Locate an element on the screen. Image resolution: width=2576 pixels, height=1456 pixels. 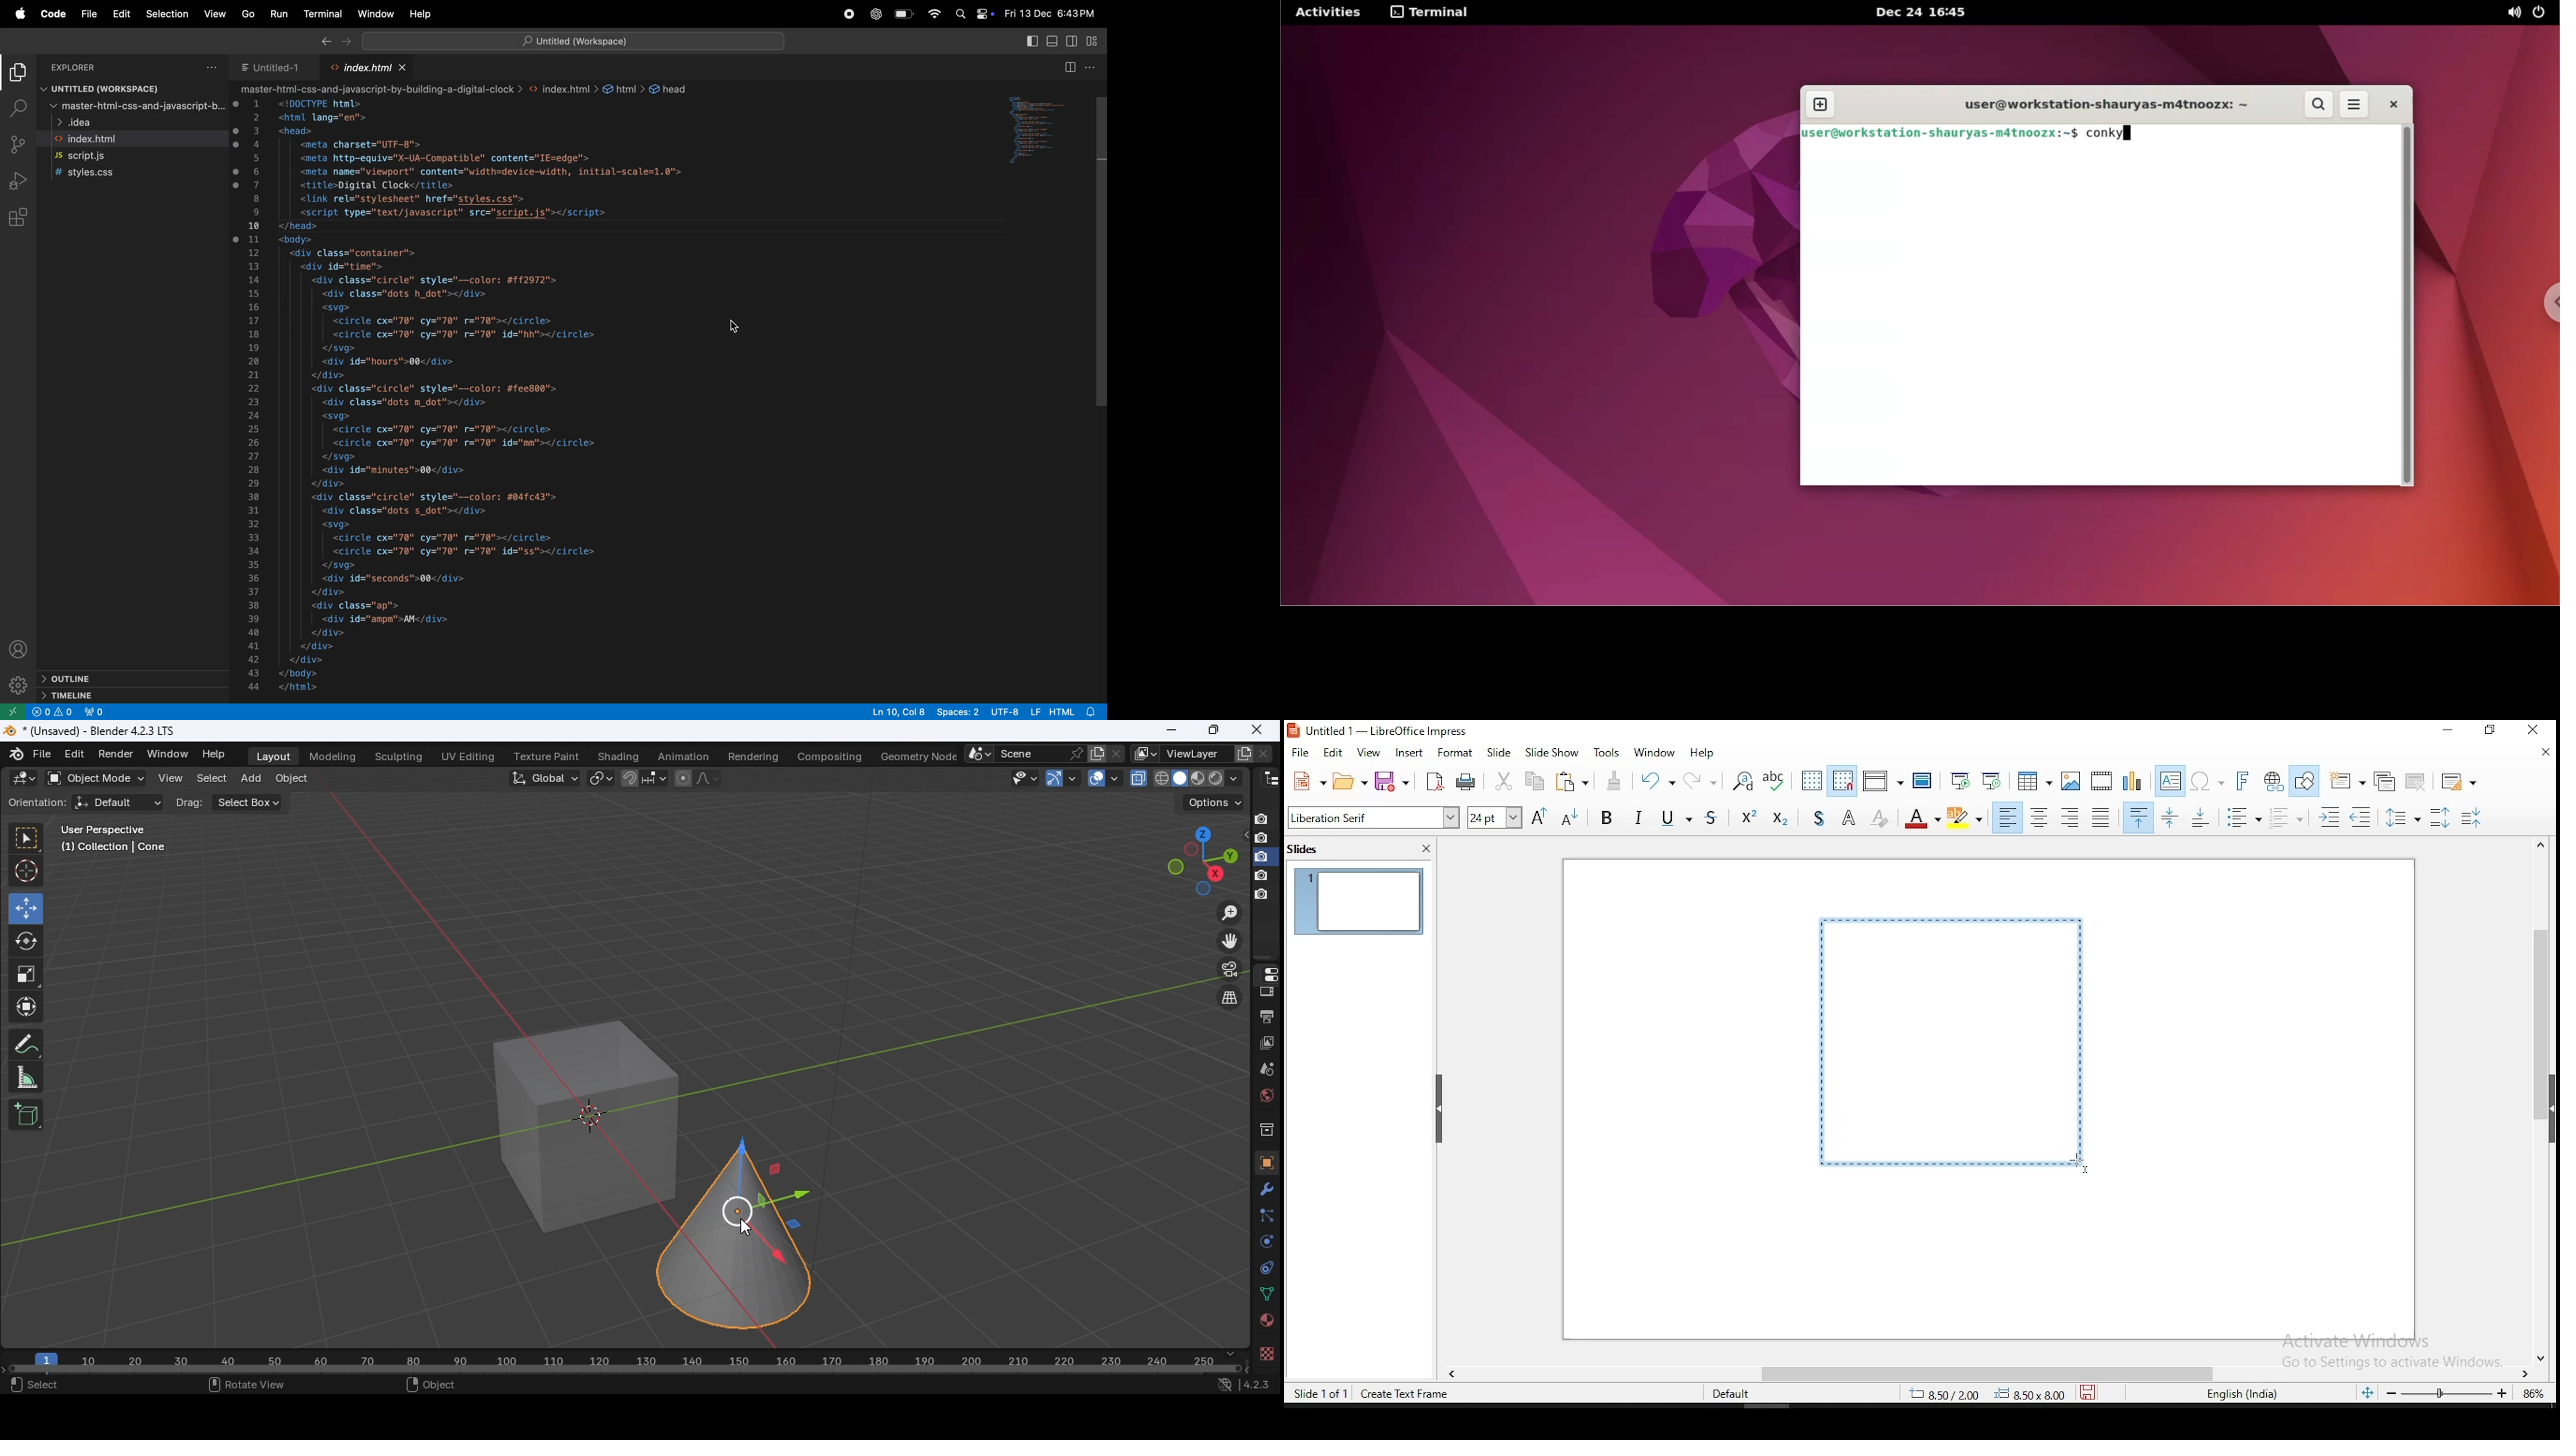
index.html is located at coordinates (95, 139).